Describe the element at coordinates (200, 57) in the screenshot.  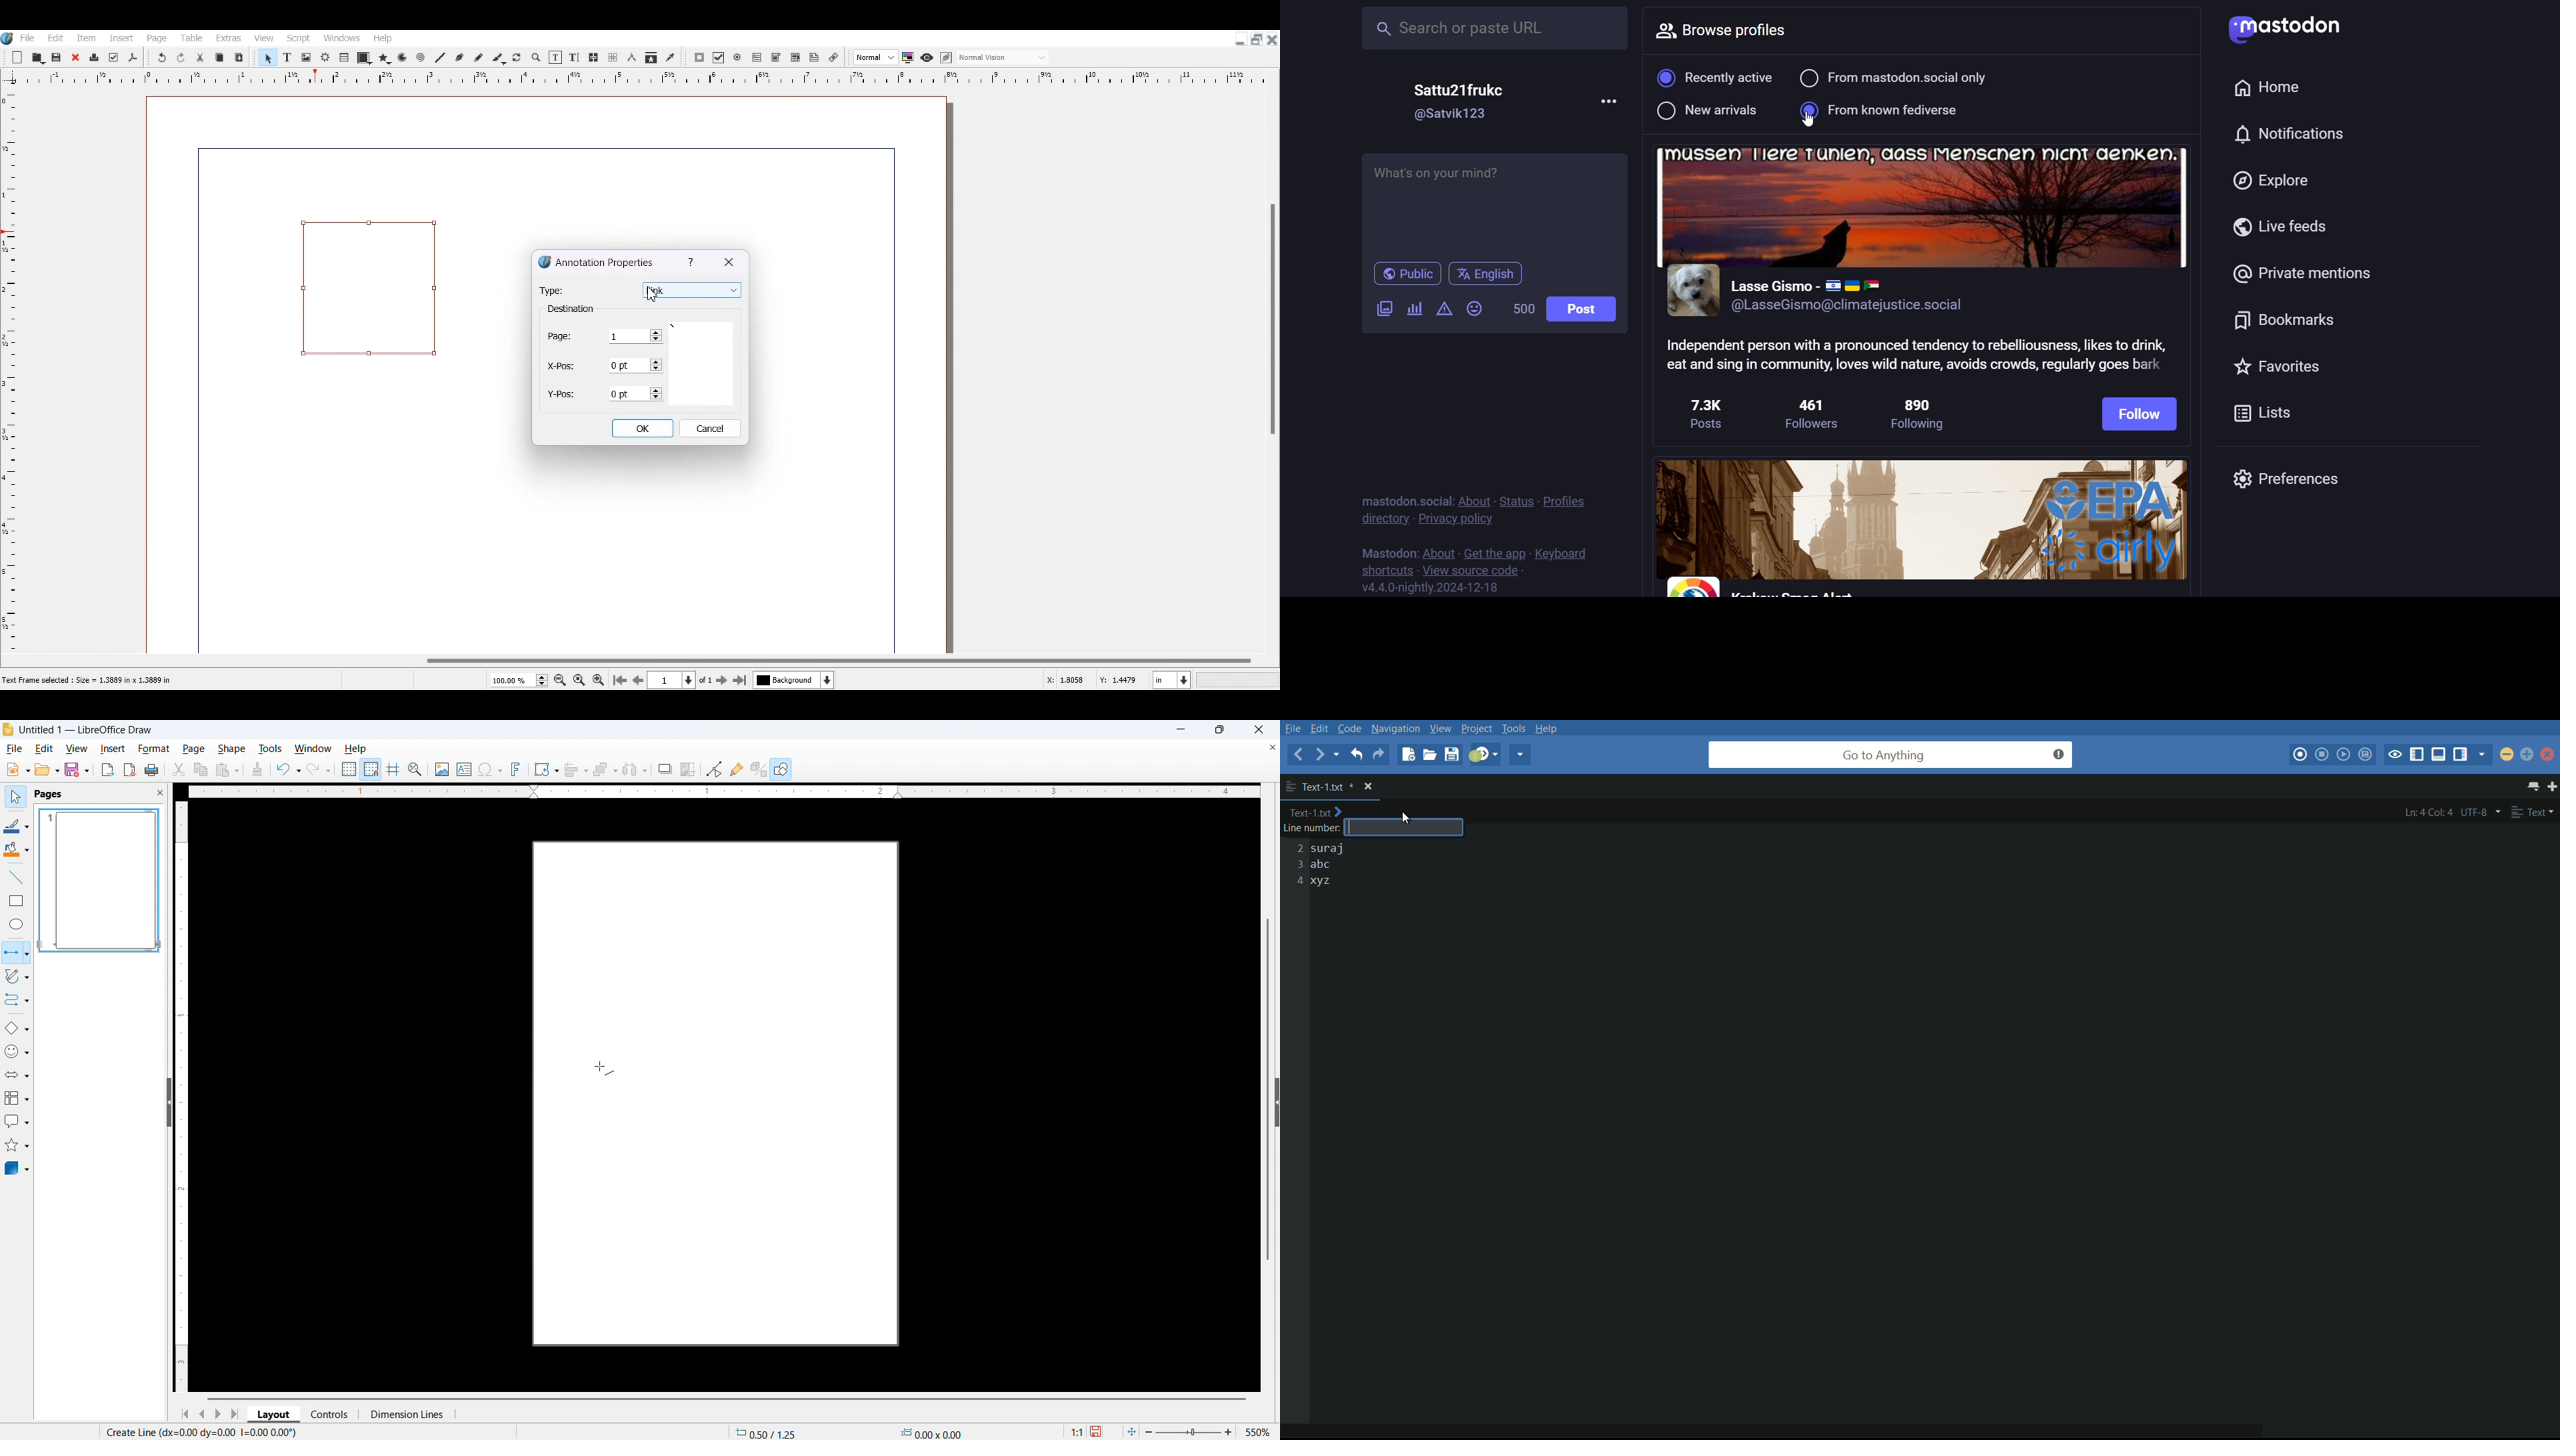
I see `Cut` at that location.